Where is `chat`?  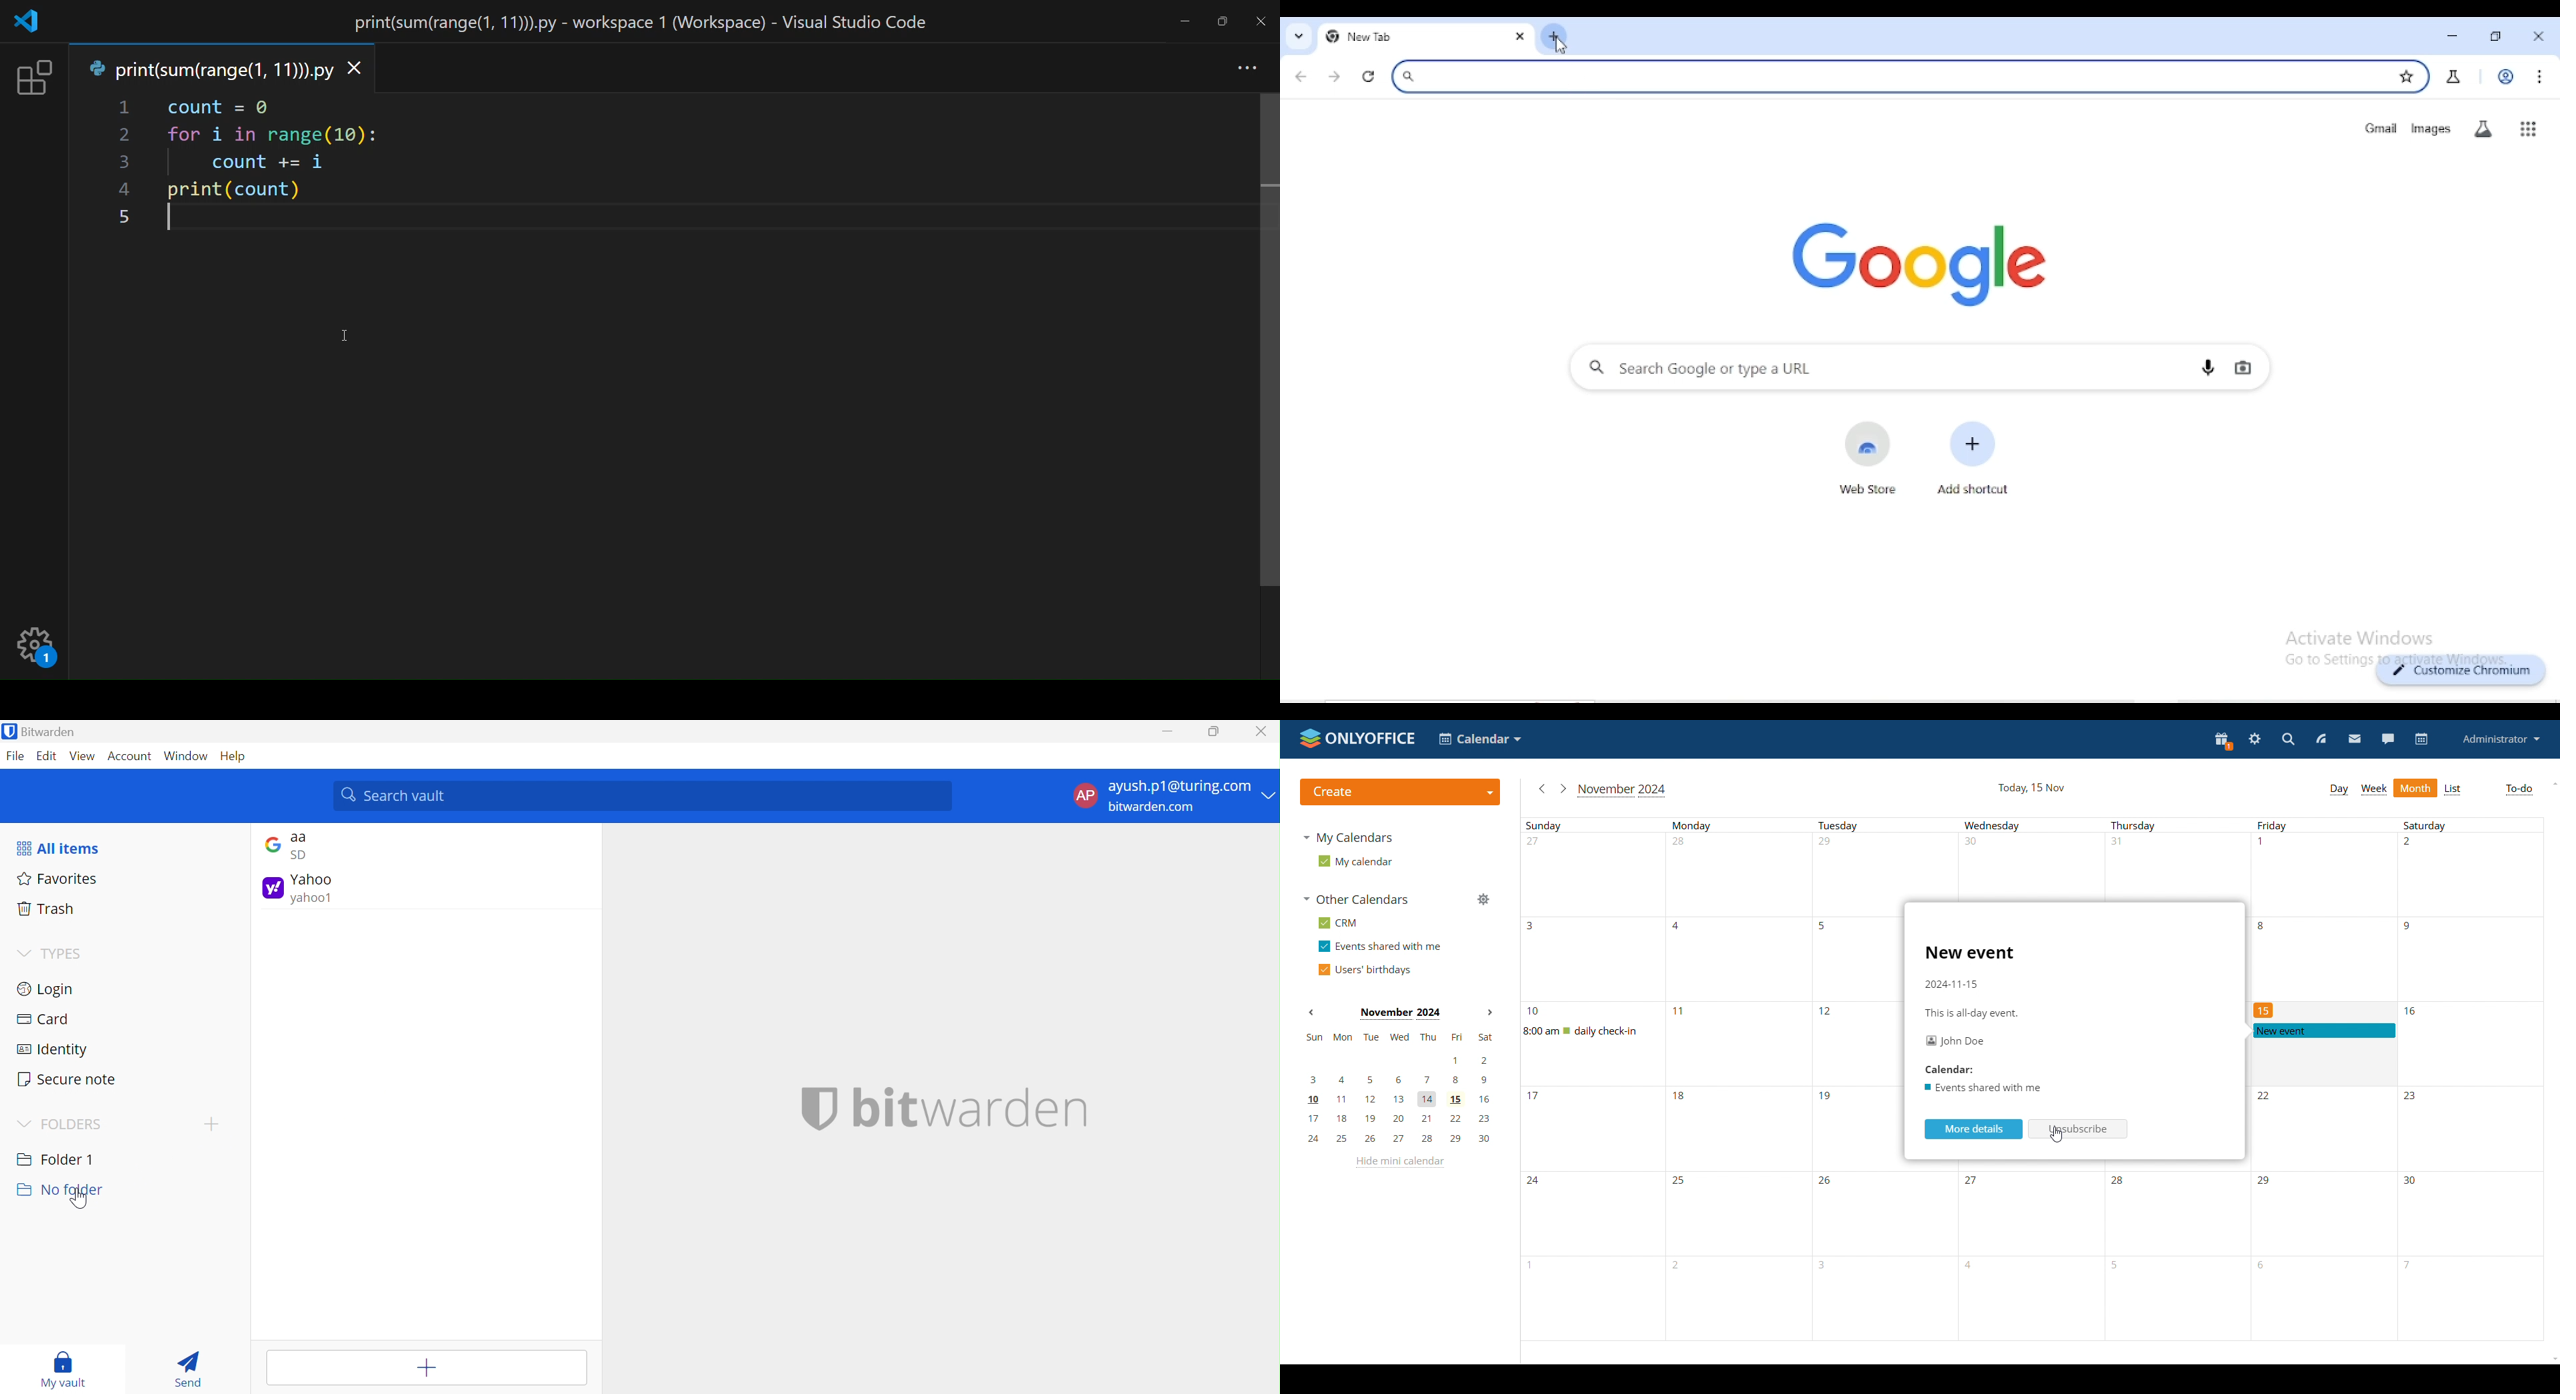
chat is located at coordinates (2387, 739).